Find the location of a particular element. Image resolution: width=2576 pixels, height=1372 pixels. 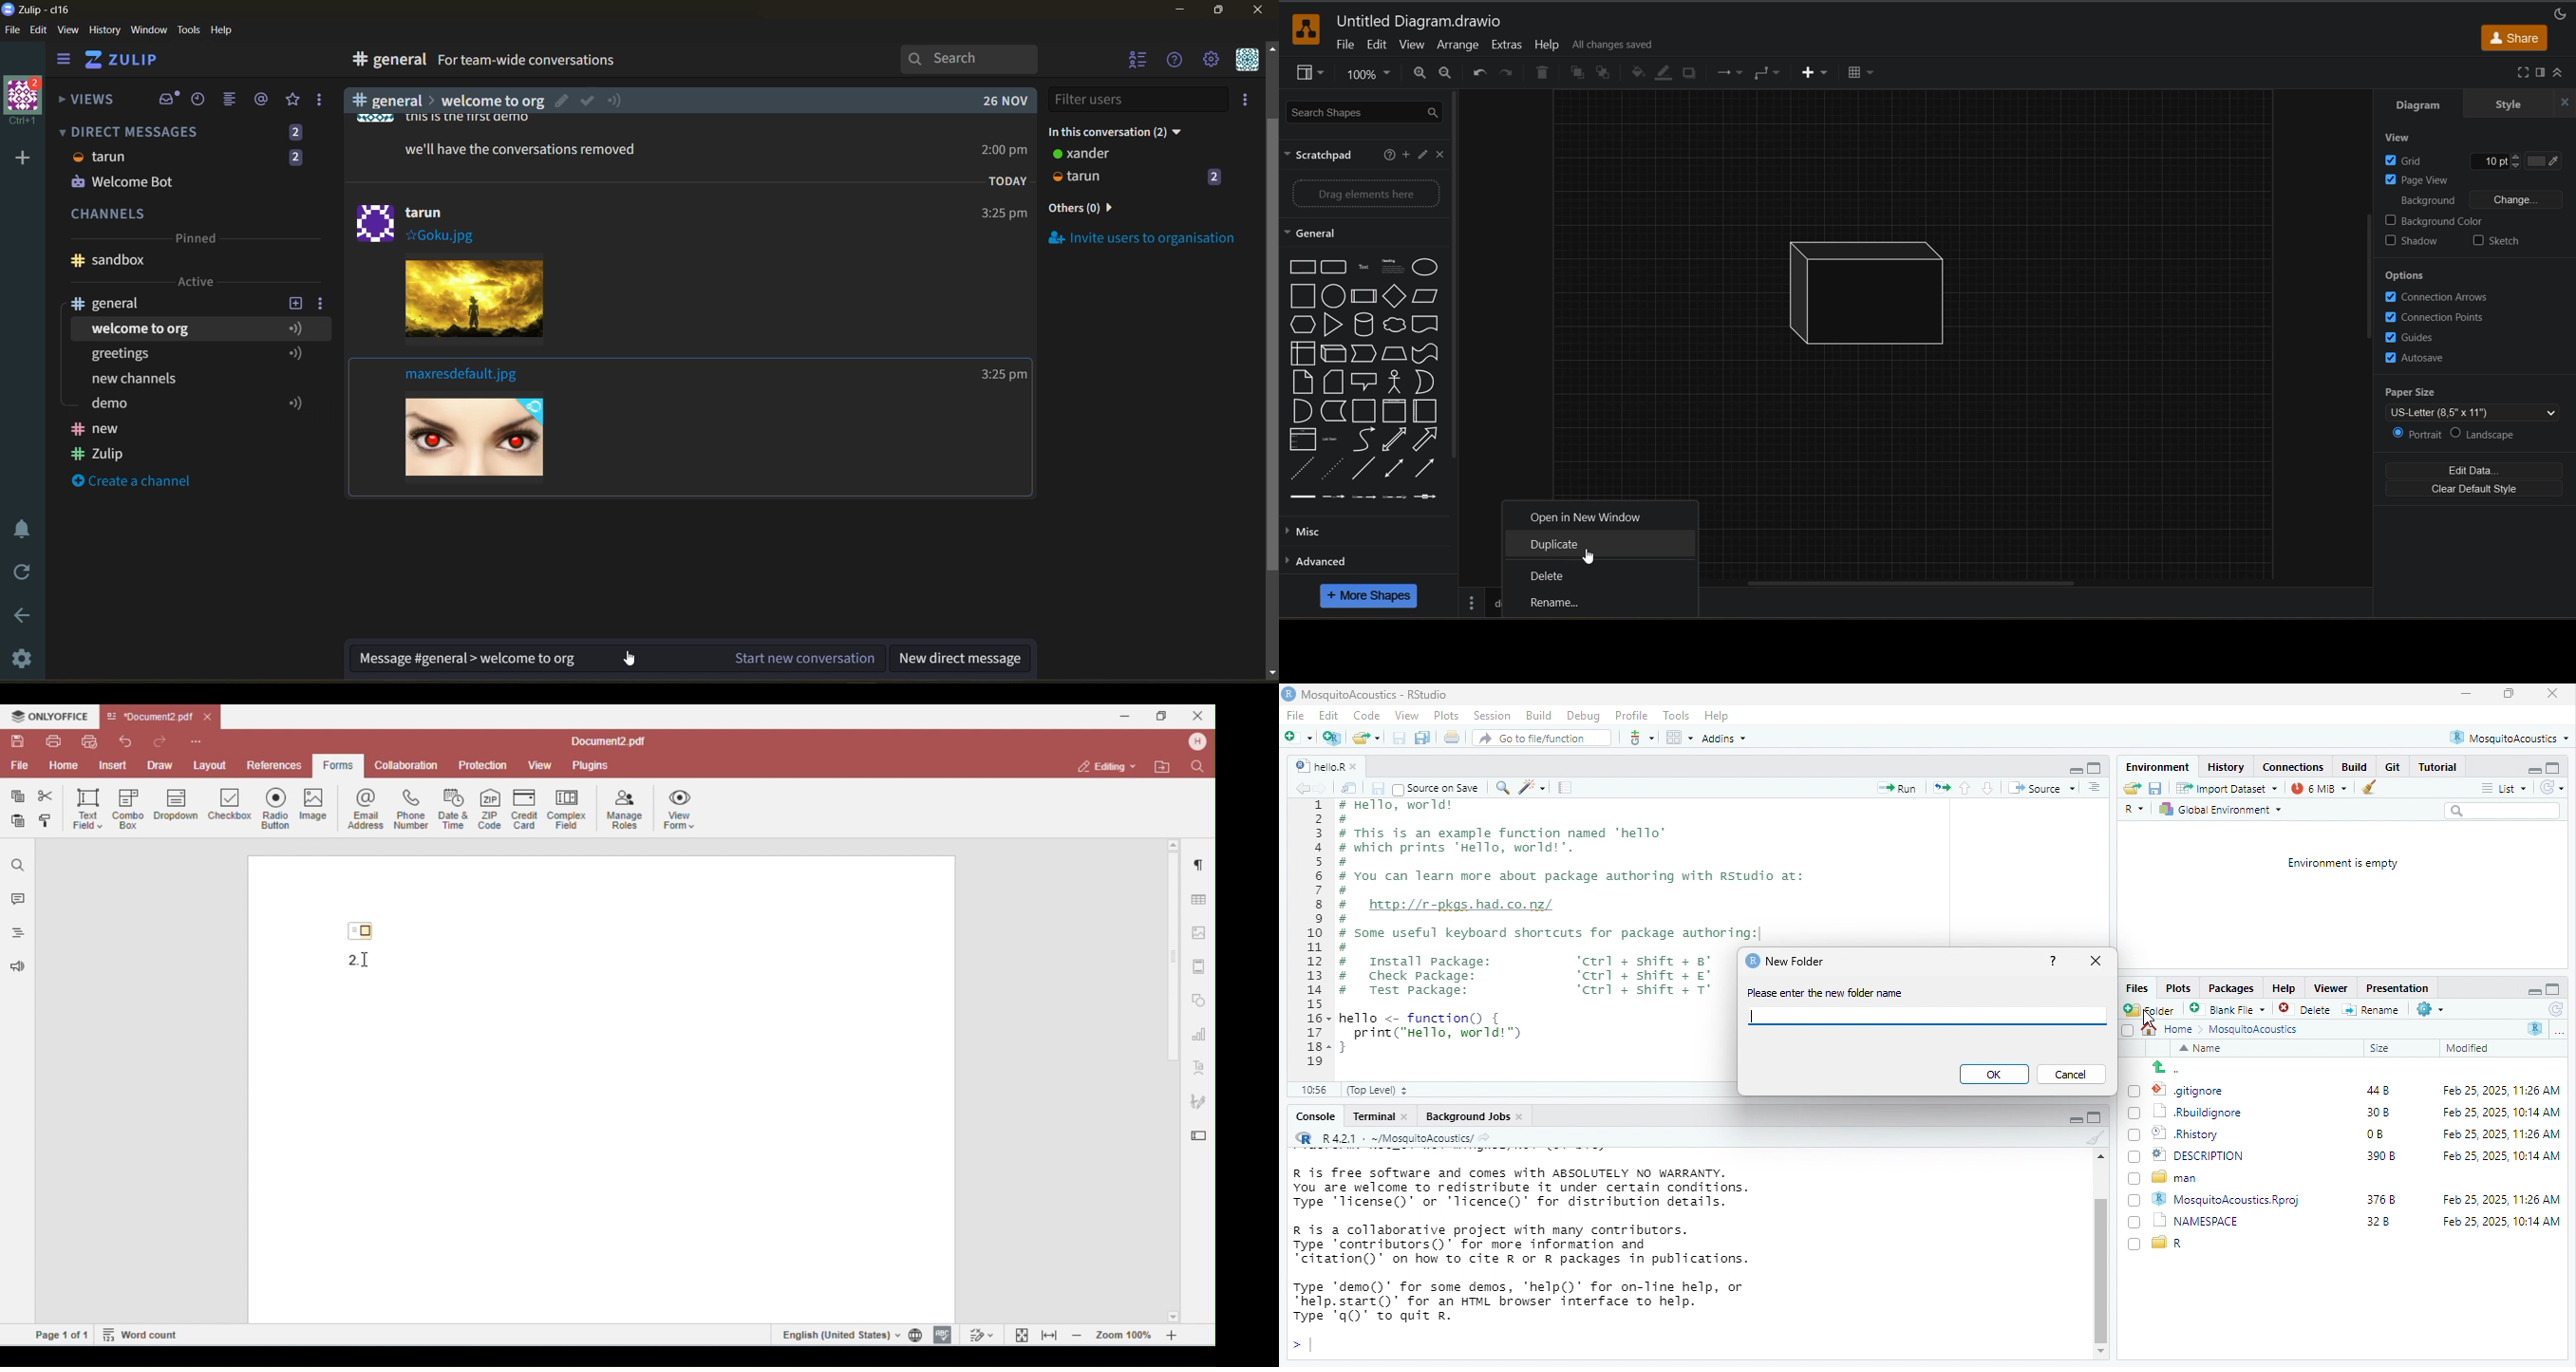

10:56 is located at coordinates (1318, 1090).